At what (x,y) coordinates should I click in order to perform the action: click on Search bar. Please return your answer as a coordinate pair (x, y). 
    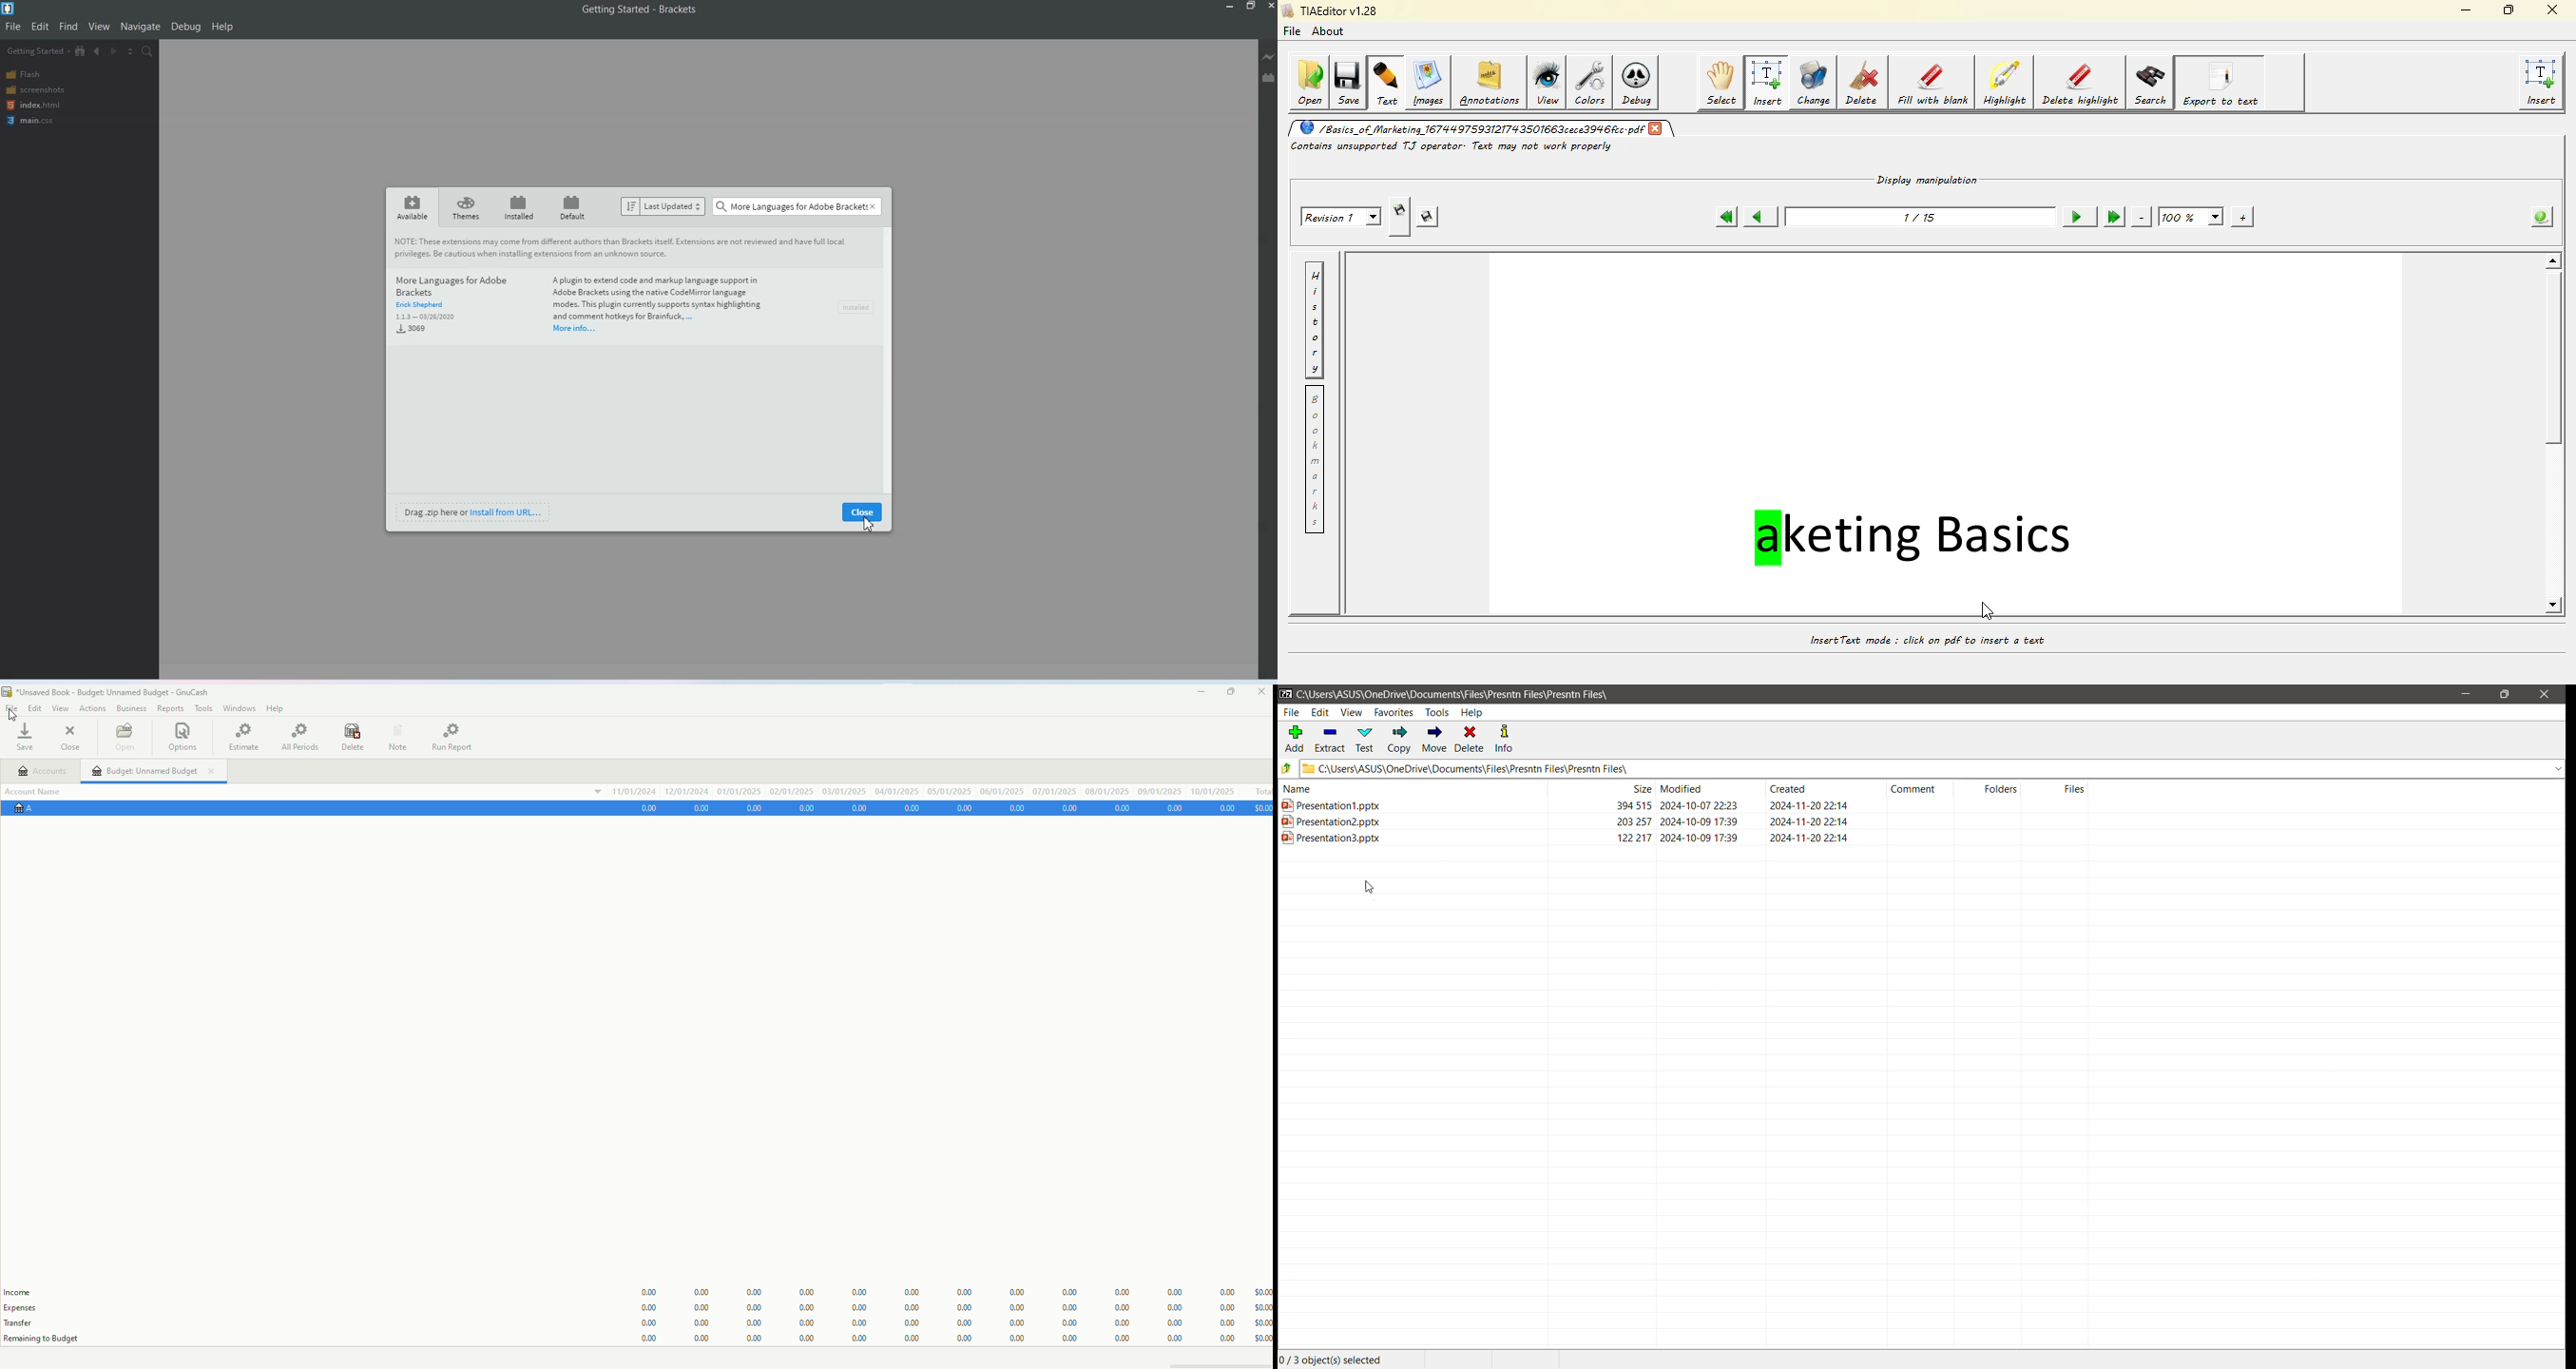
    Looking at the image, I should click on (798, 207).